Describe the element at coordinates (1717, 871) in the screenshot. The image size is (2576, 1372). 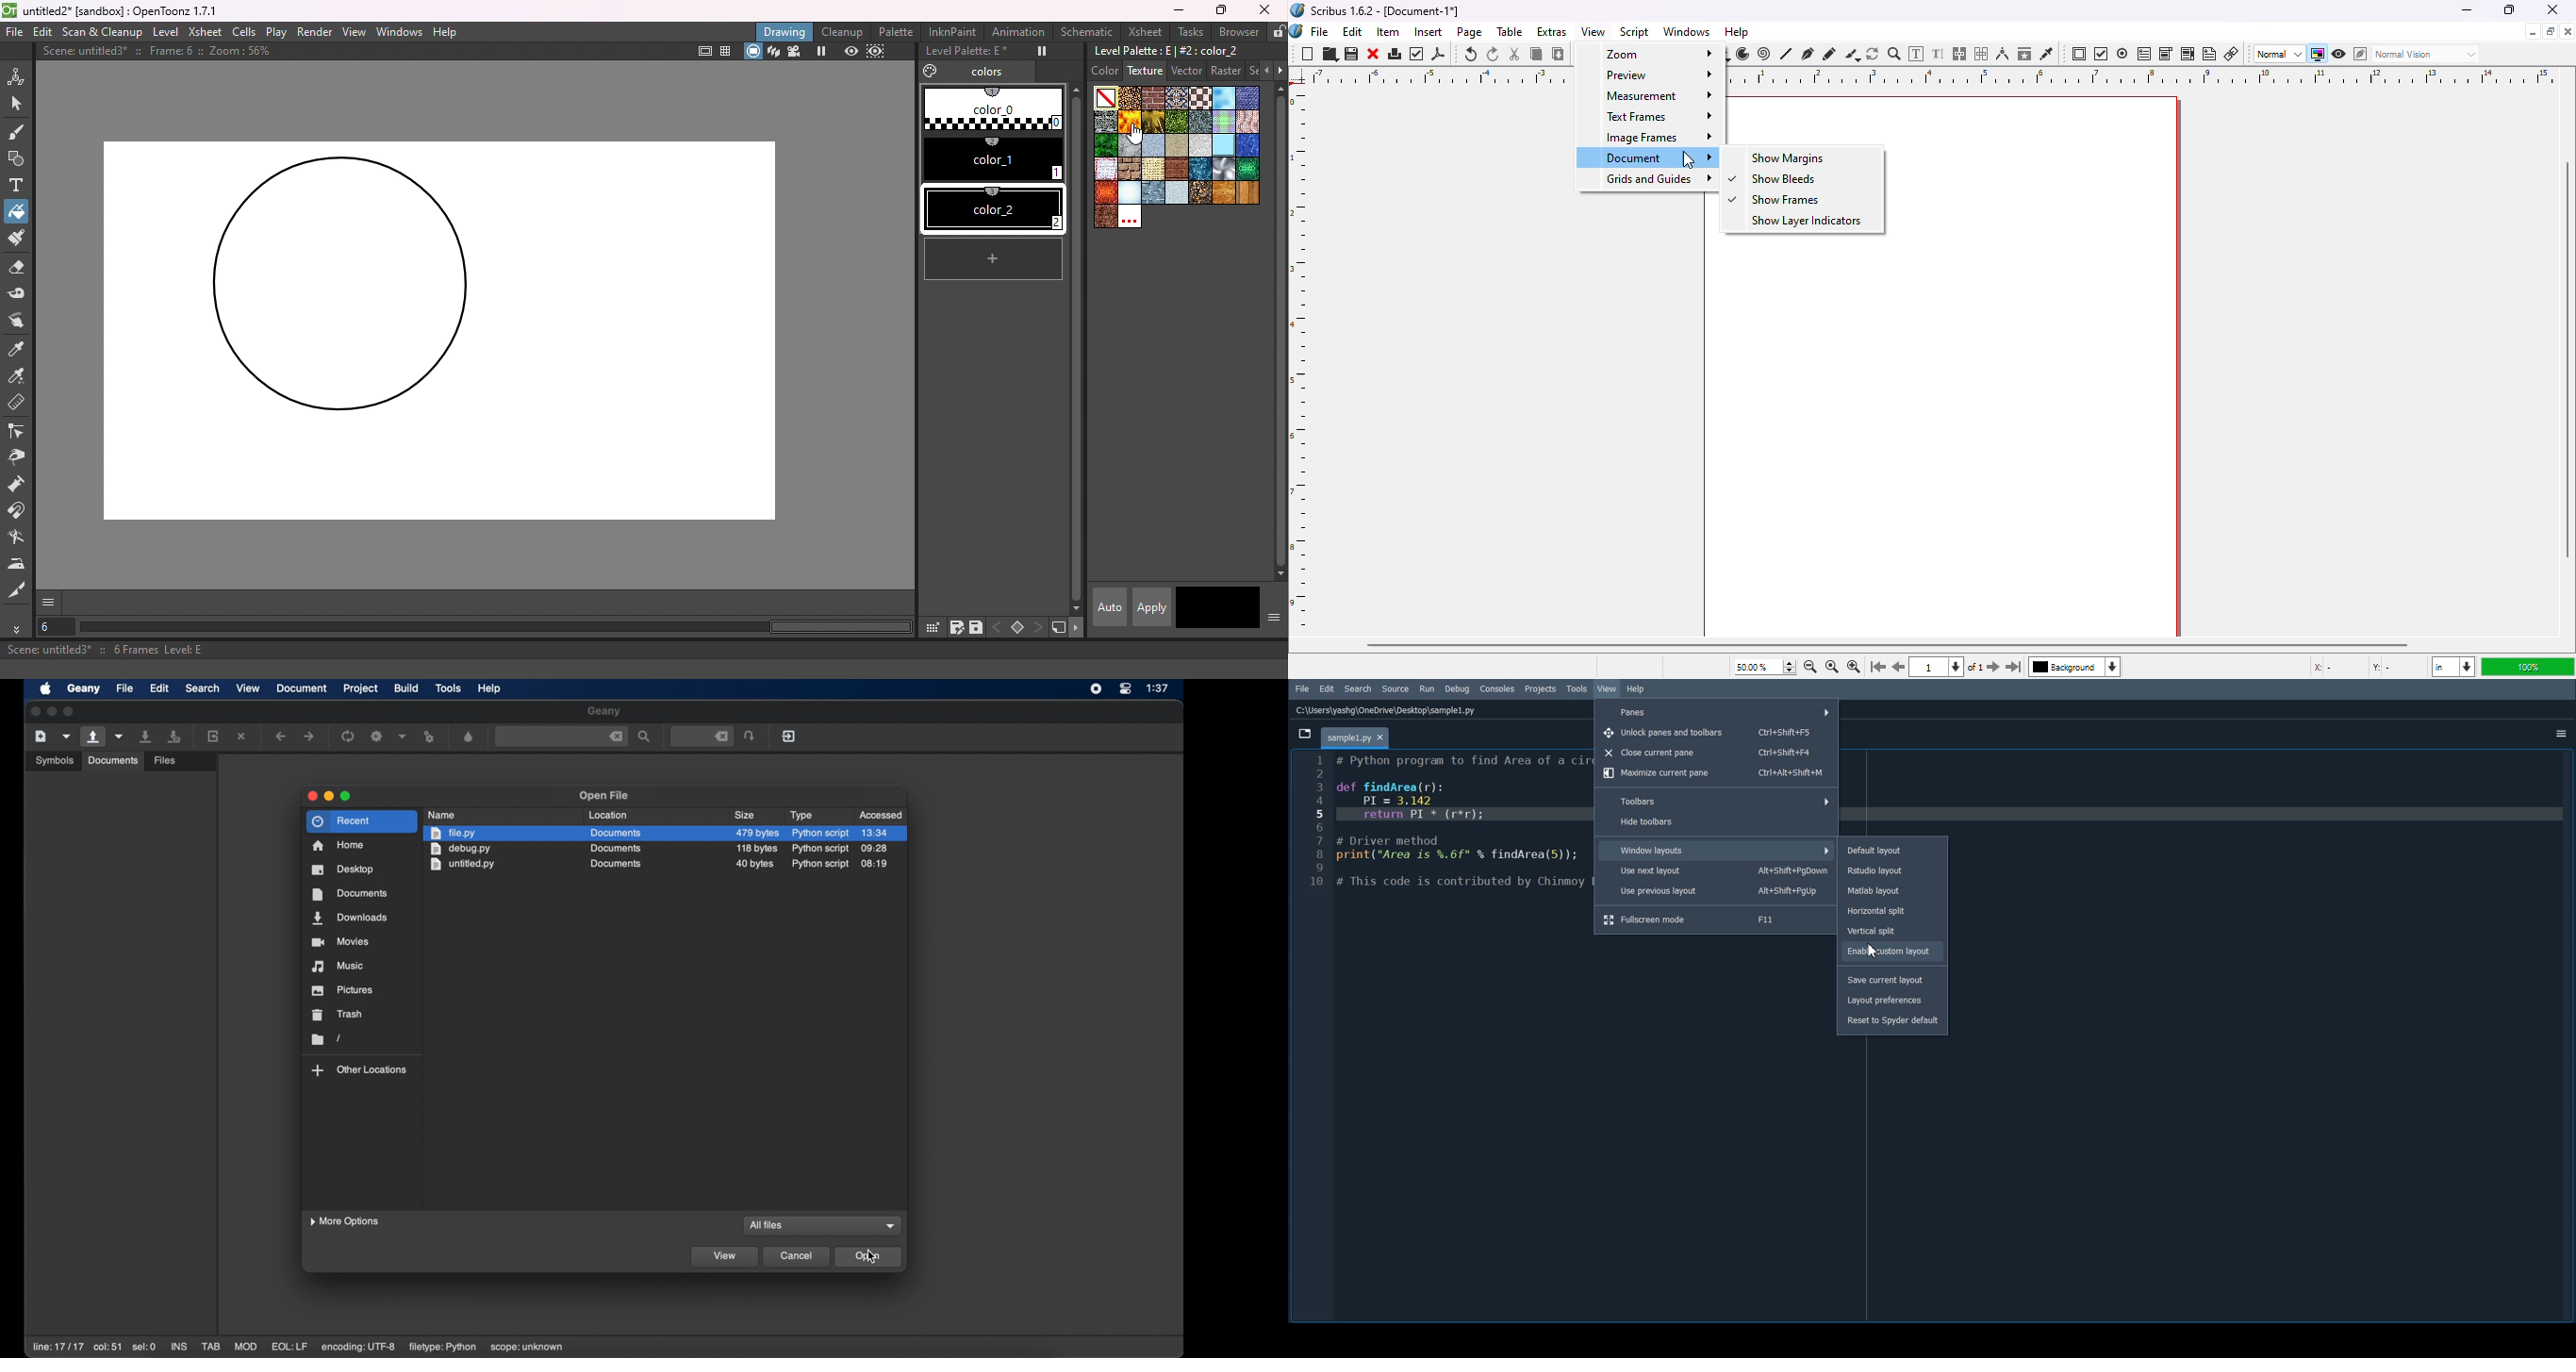
I see `Use next layout` at that location.